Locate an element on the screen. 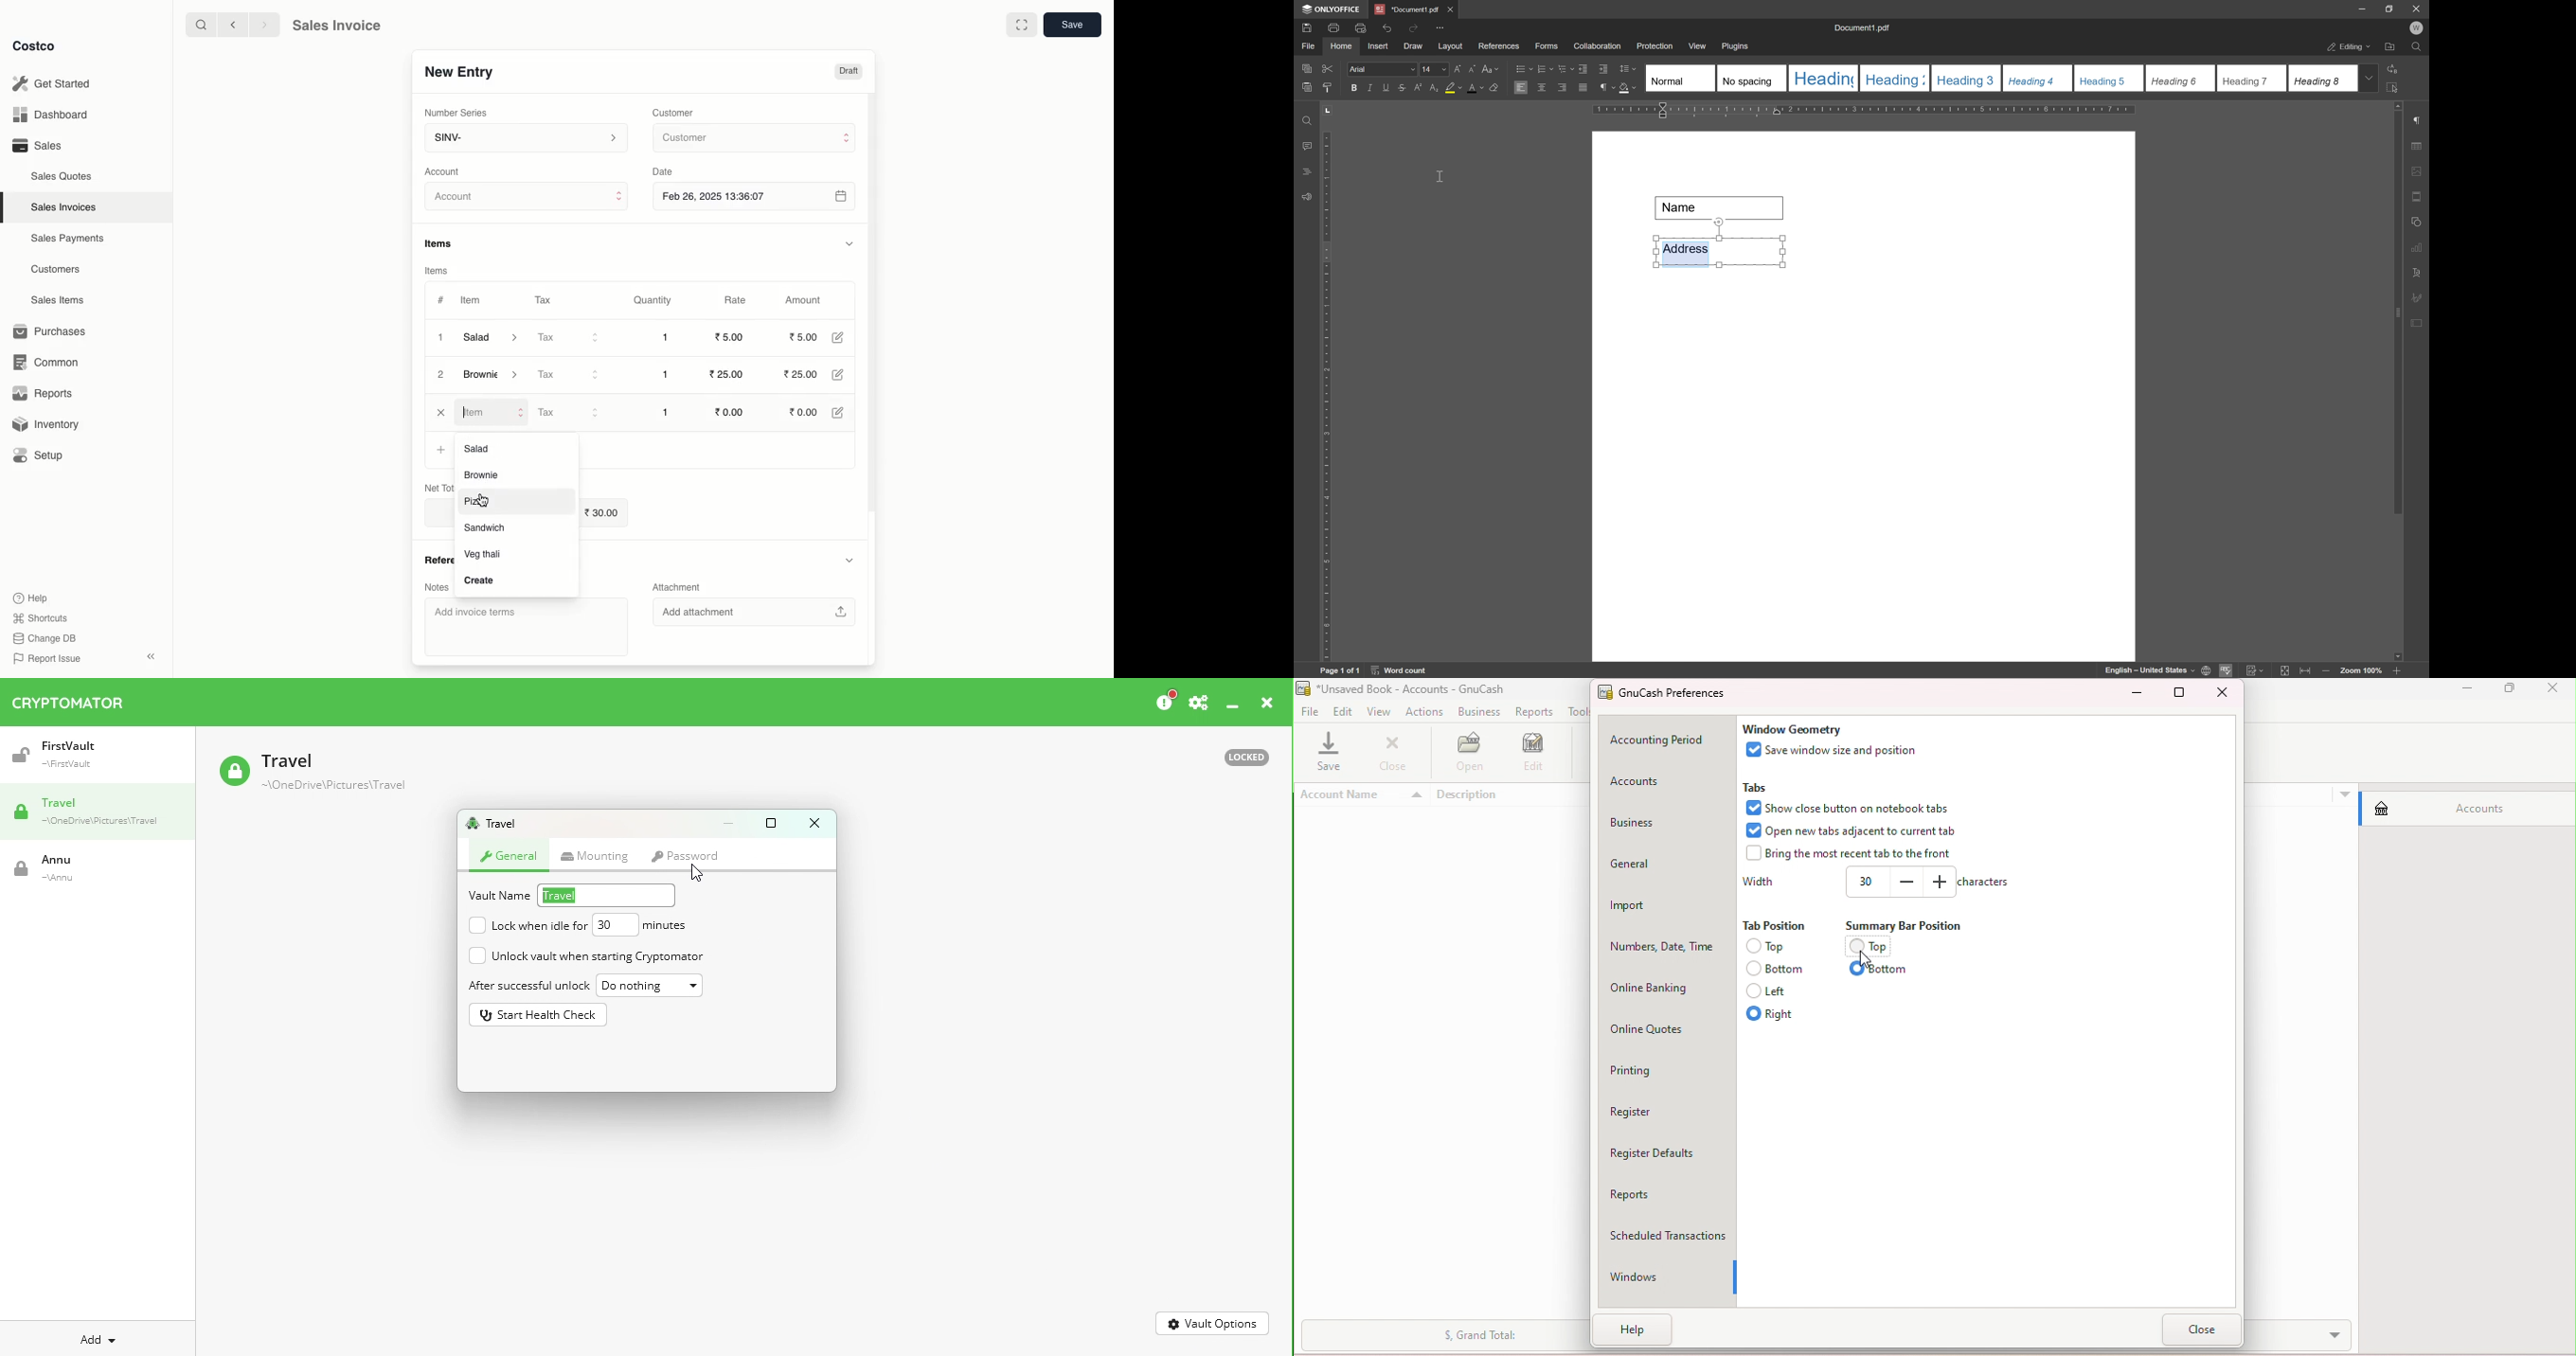 The image size is (2576, 1372). layout is located at coordinates (1450, 47).